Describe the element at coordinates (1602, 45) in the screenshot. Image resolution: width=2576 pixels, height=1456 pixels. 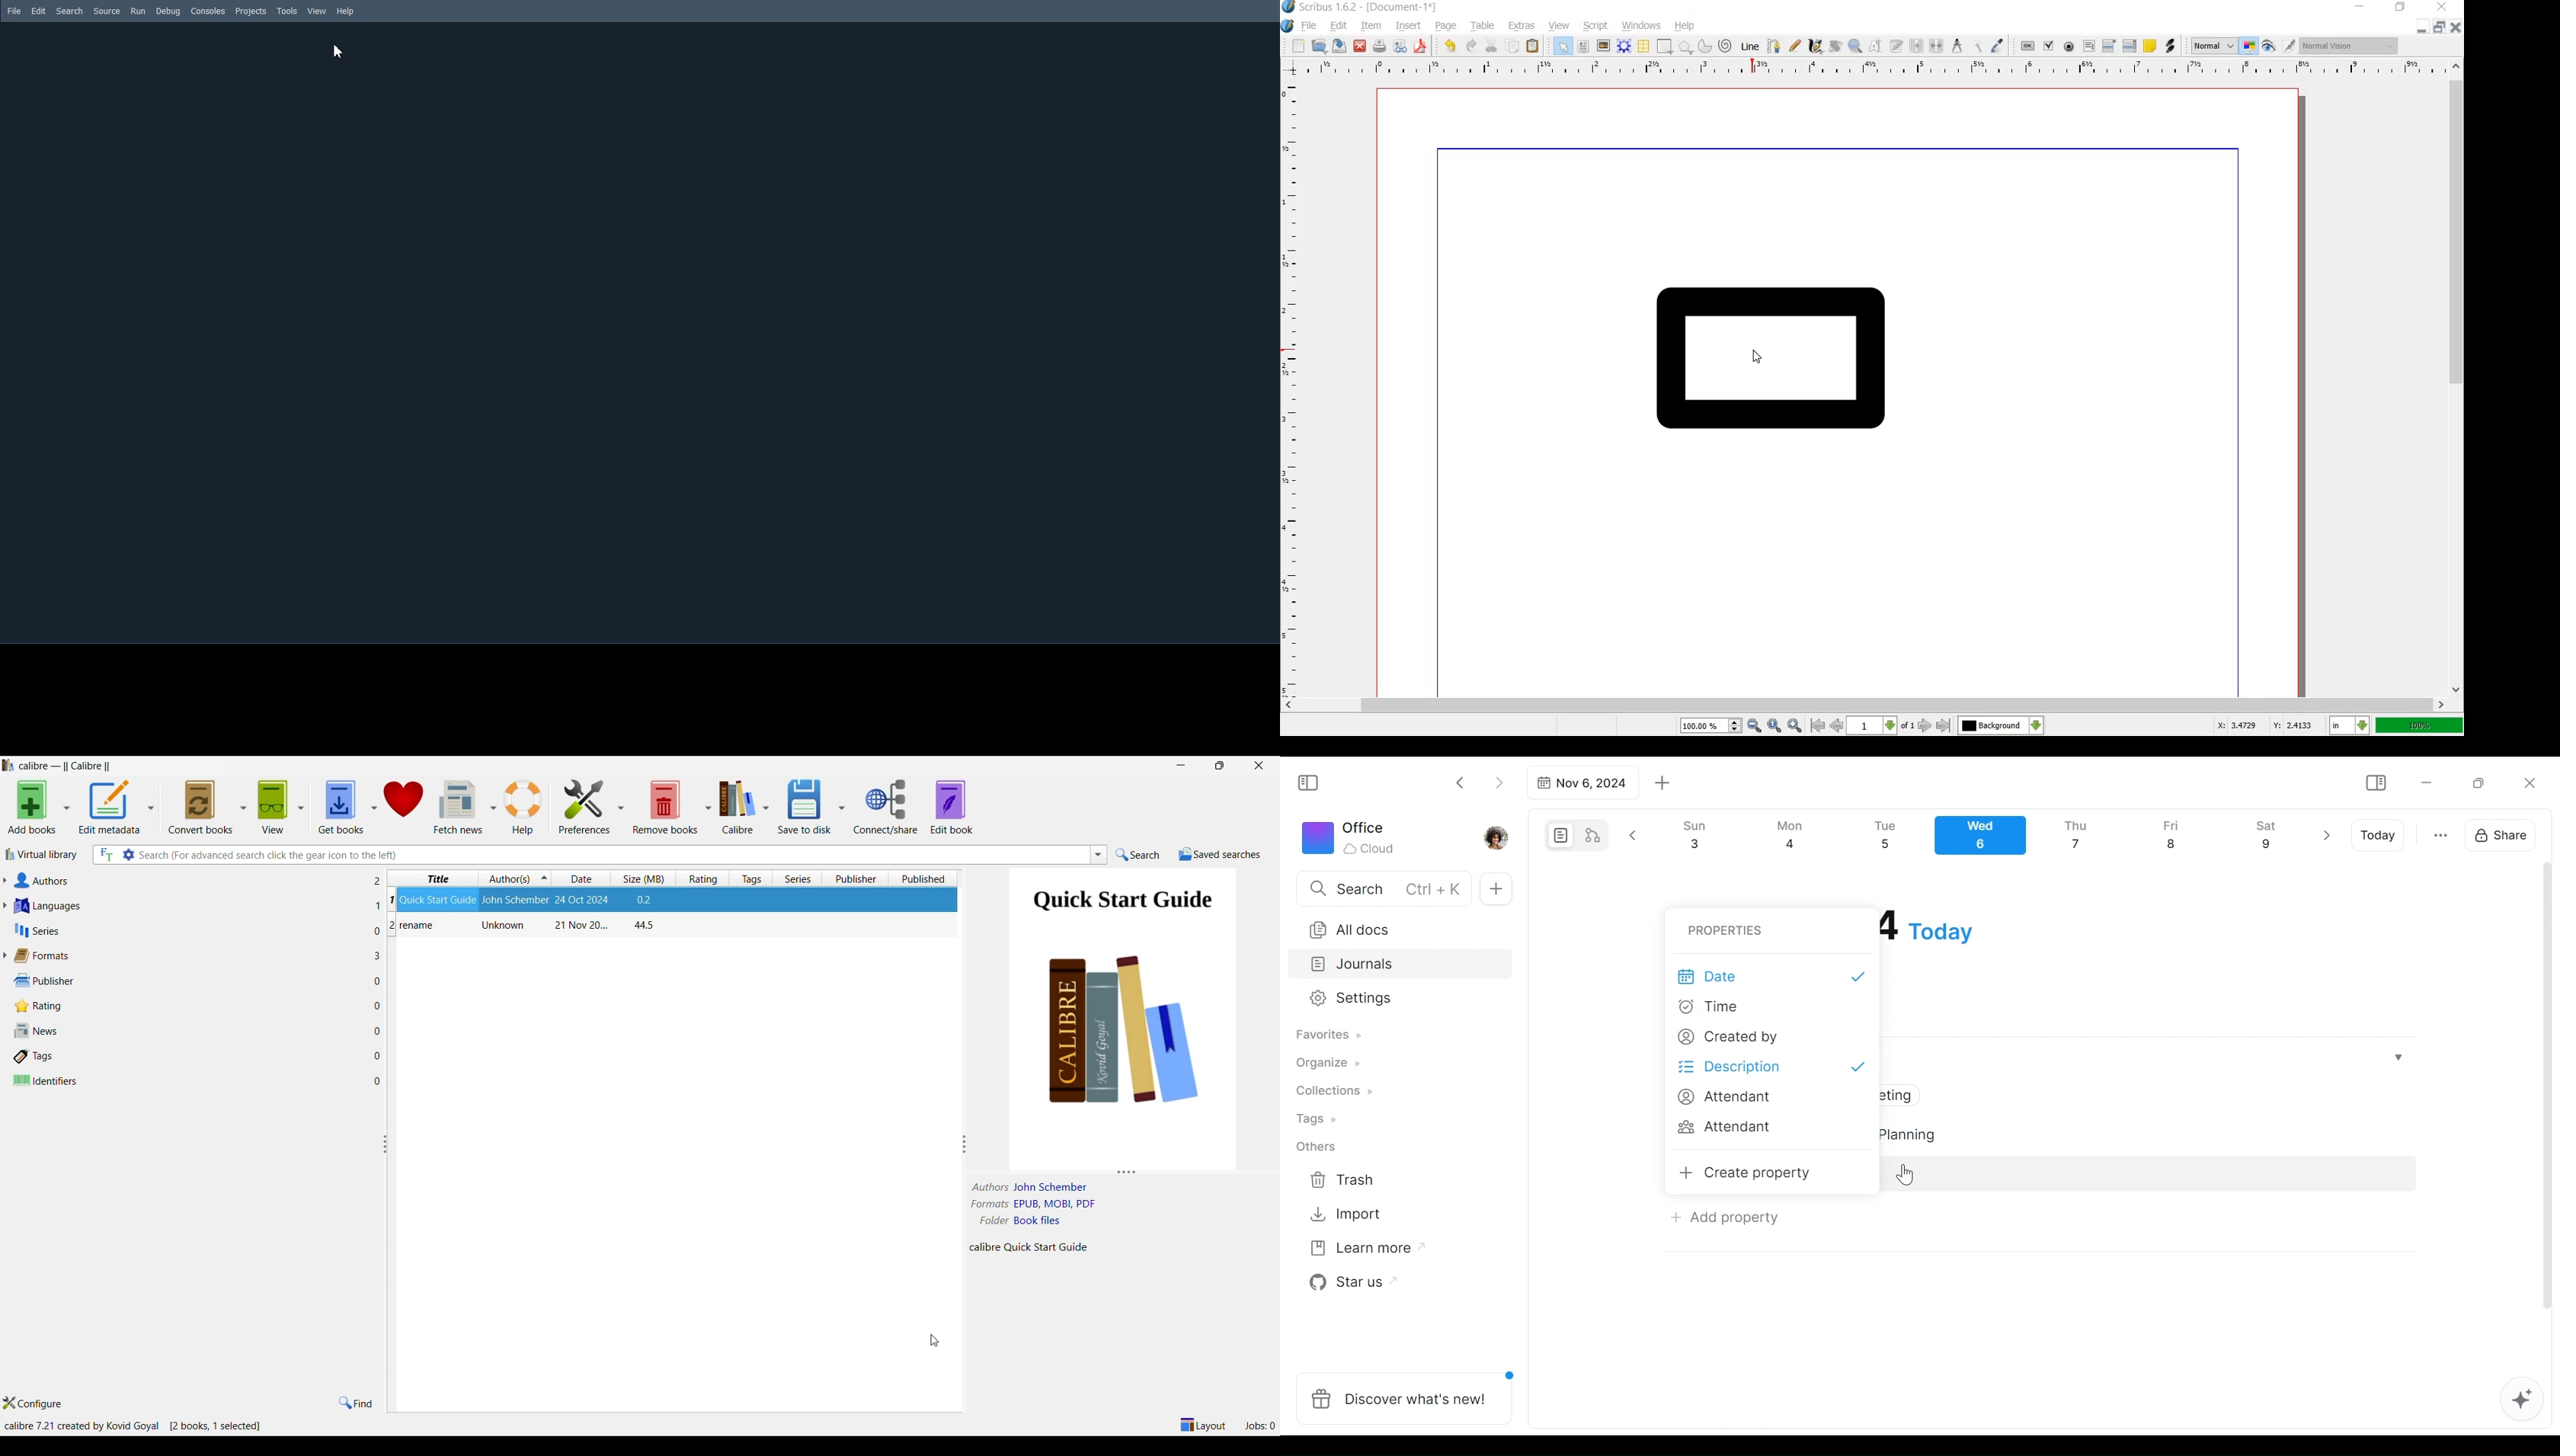
I see `image` at that location.